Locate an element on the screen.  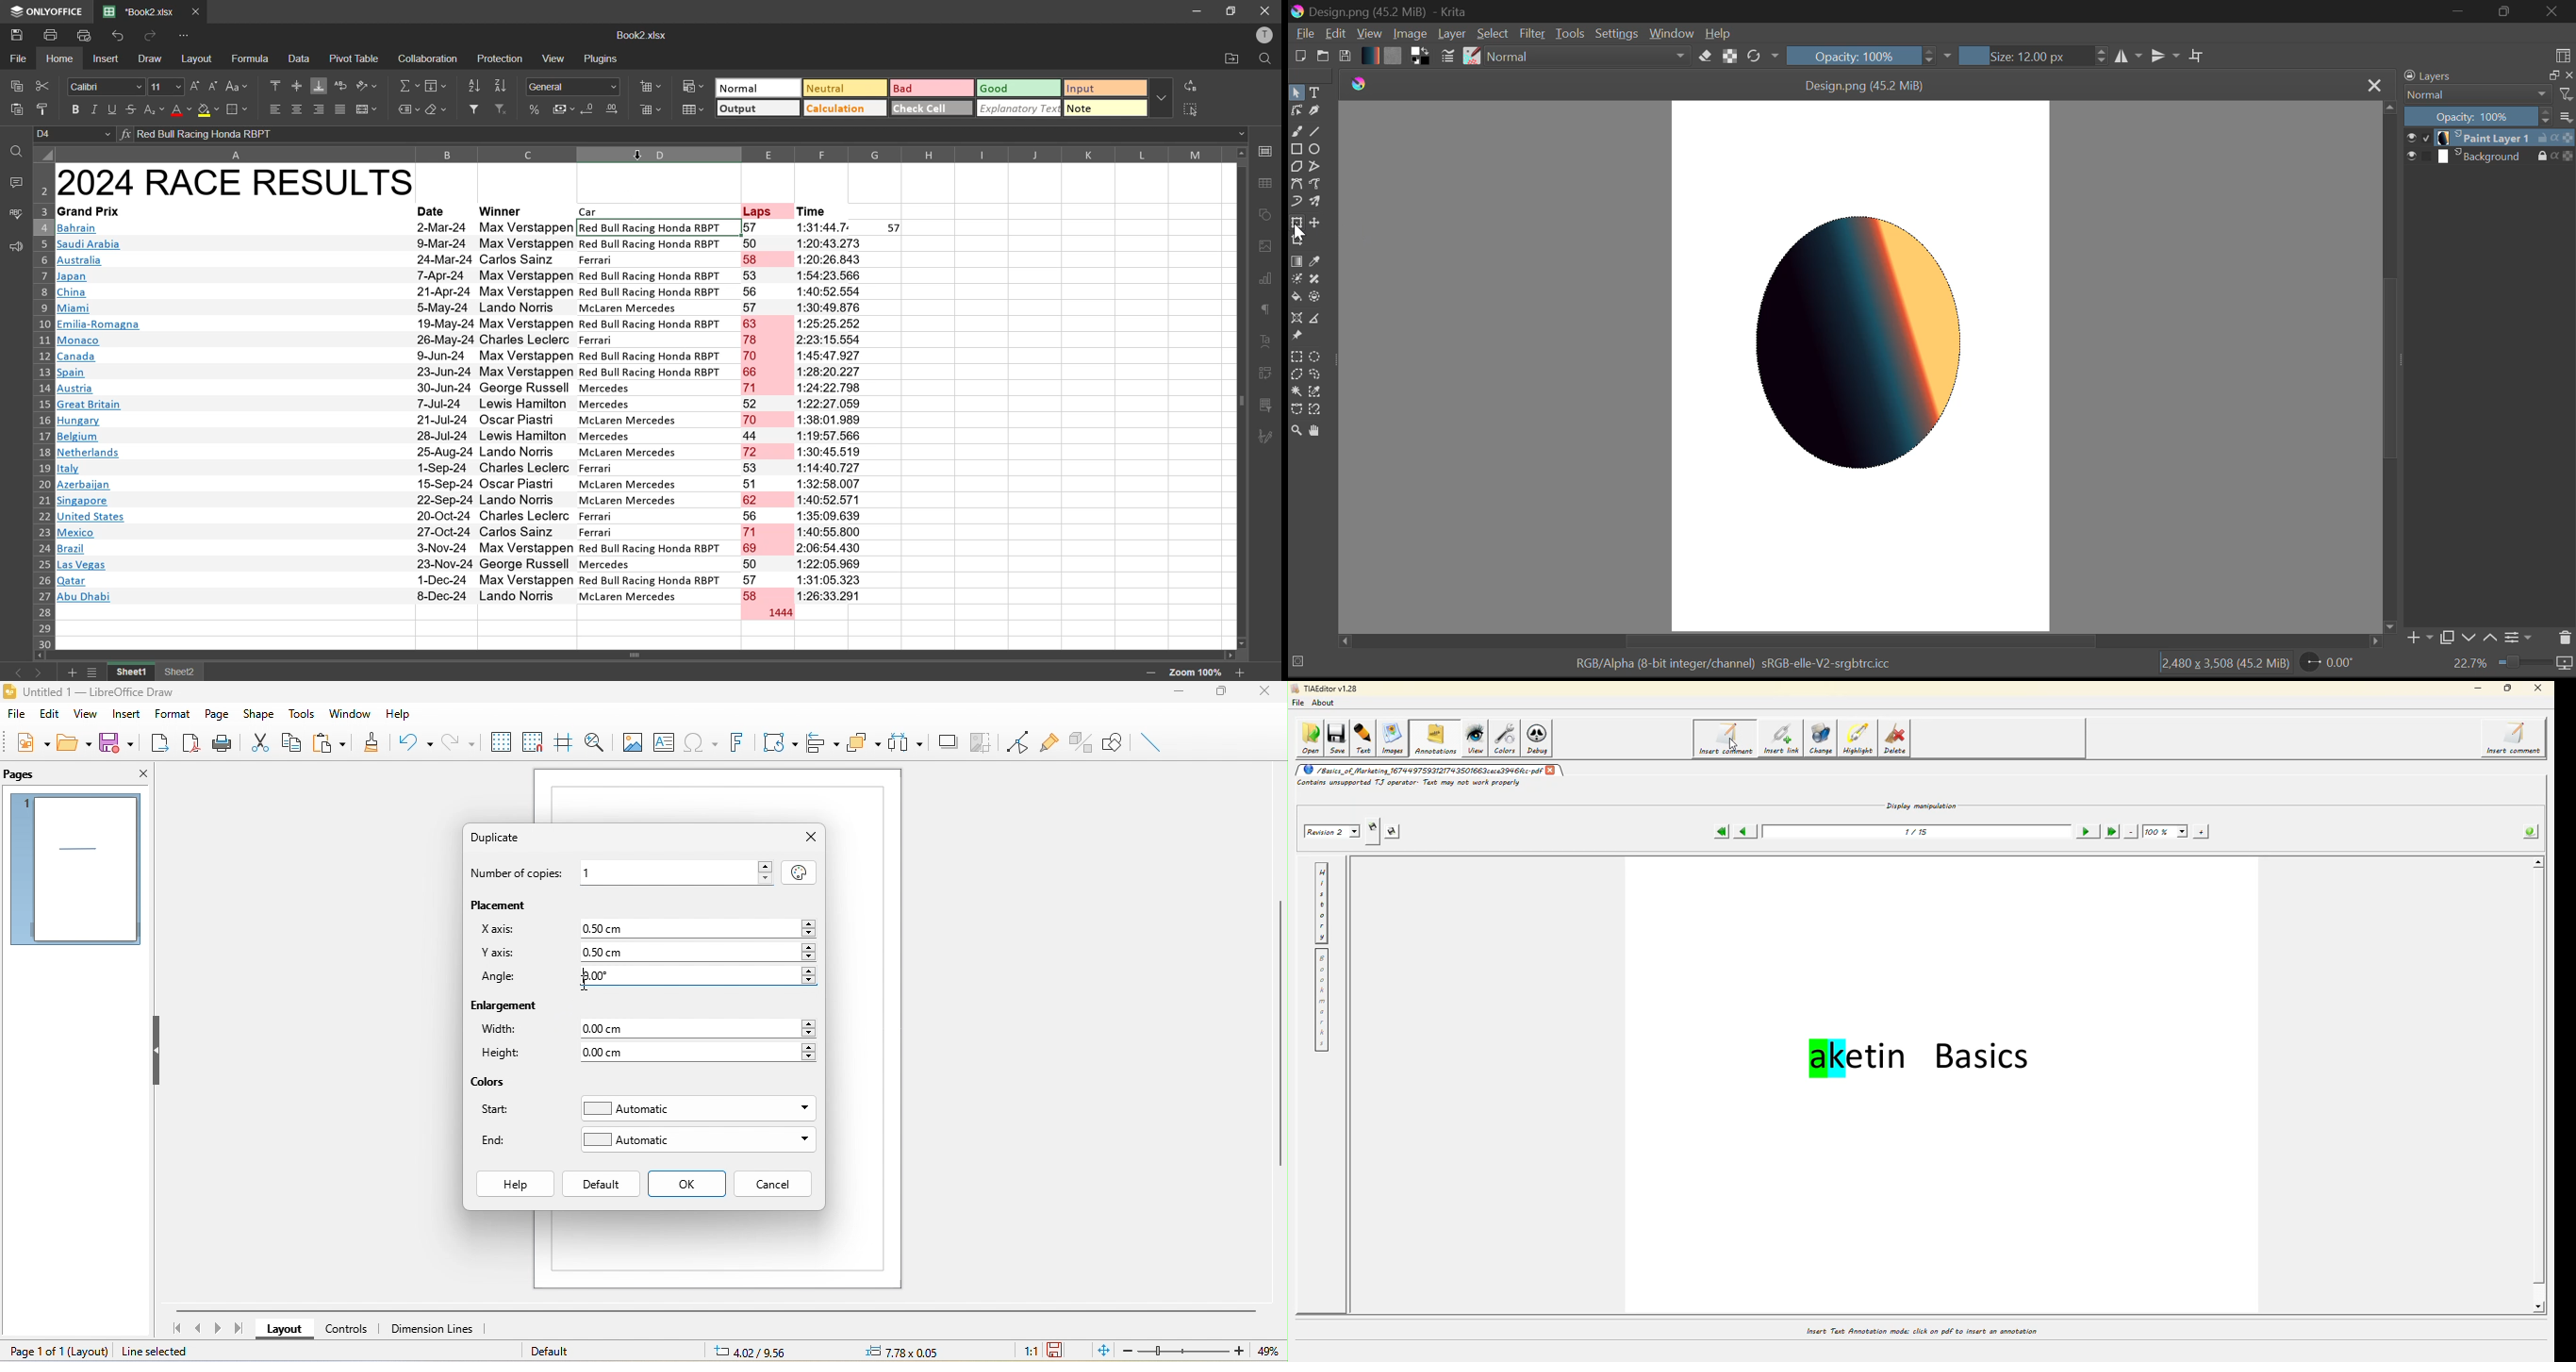
print is located at coordinates (224, 745).